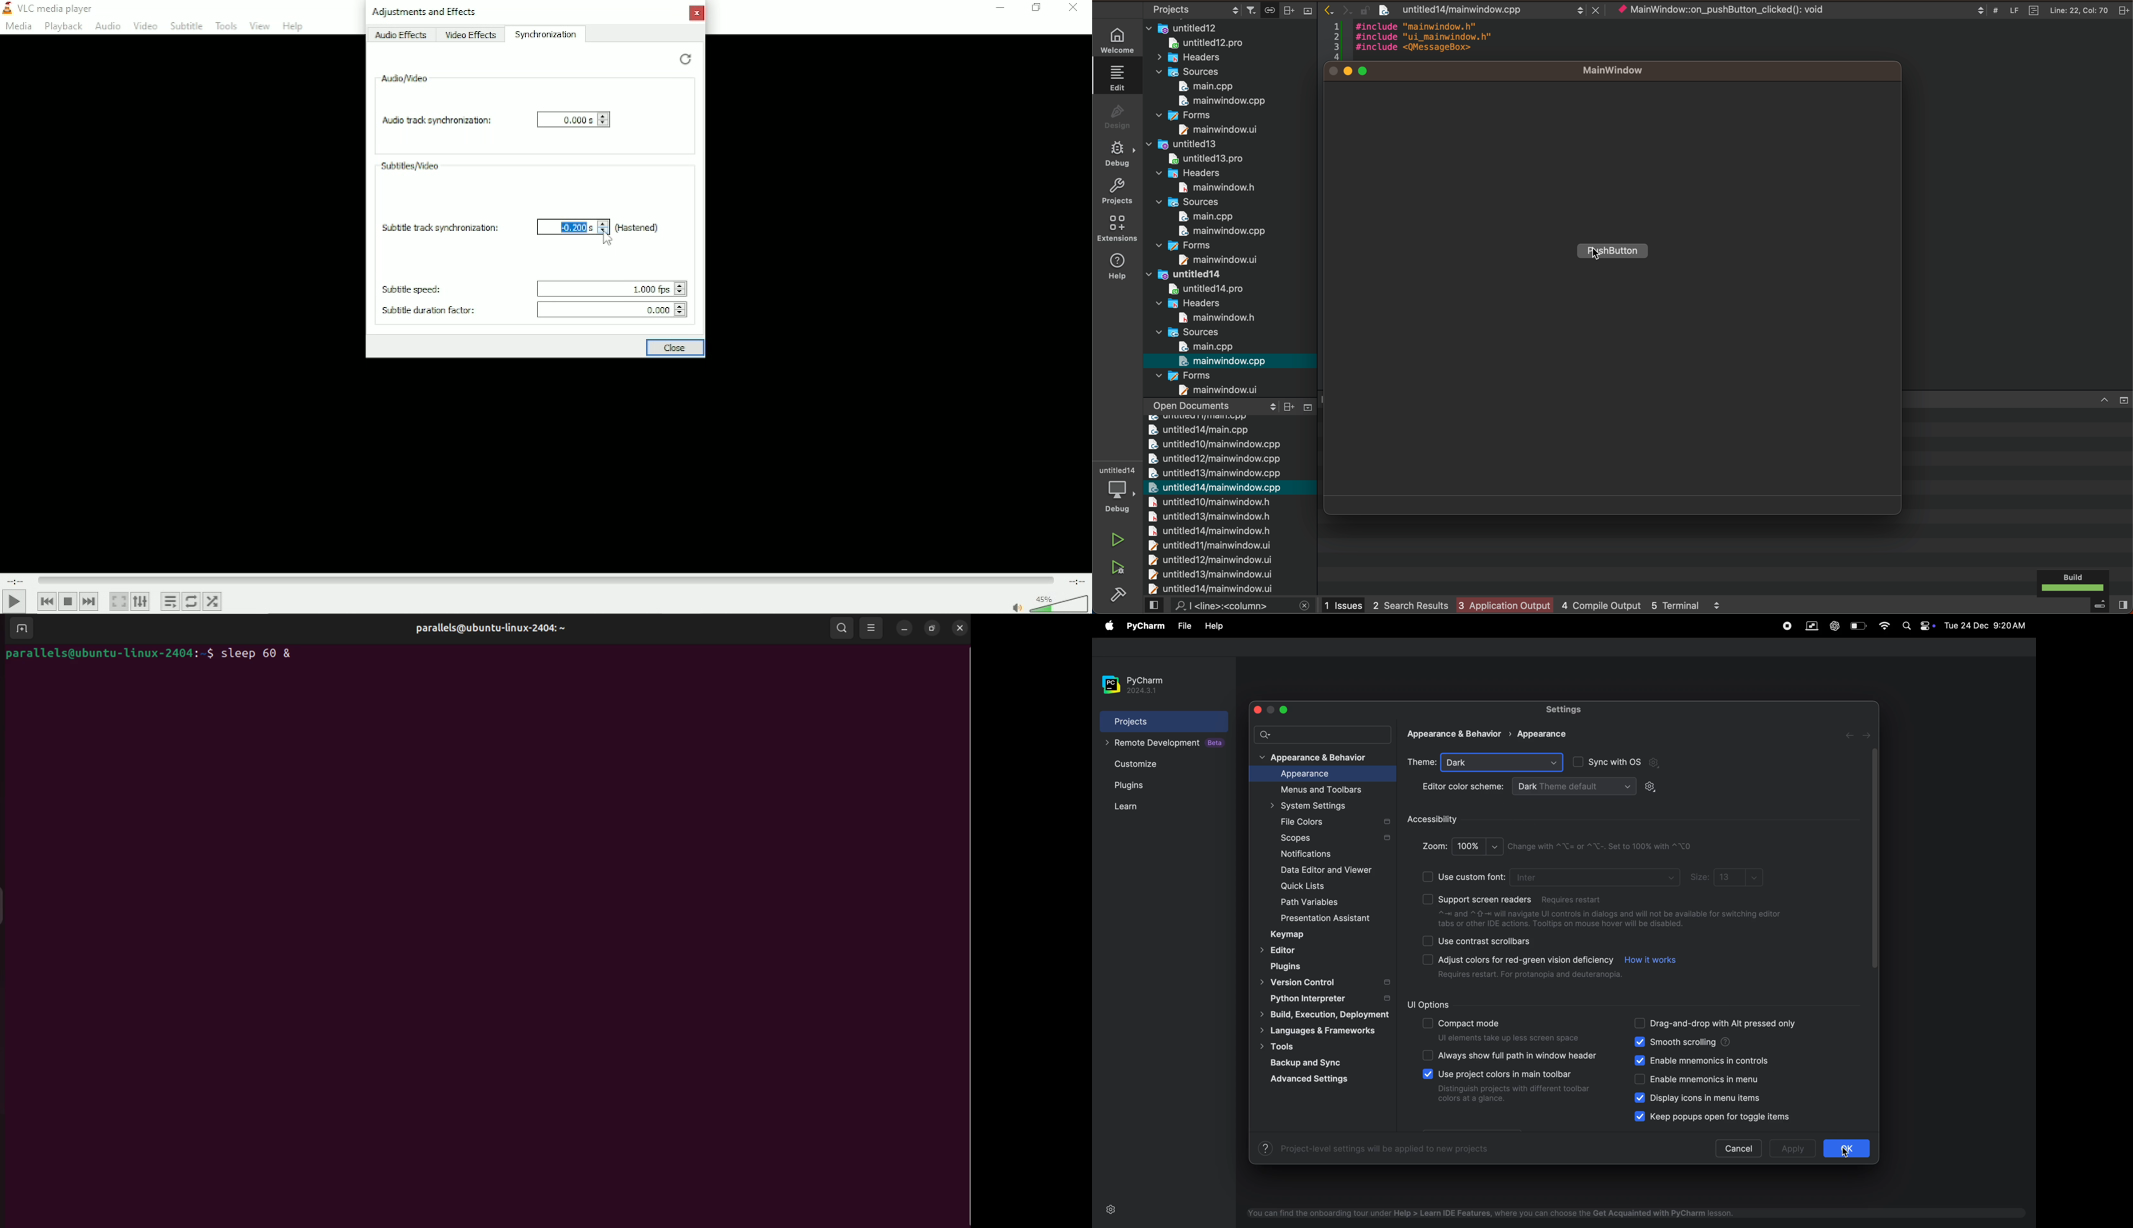  Describe the element at coordinates (1597, 876) in the screenshot. I see `inter` at that location.